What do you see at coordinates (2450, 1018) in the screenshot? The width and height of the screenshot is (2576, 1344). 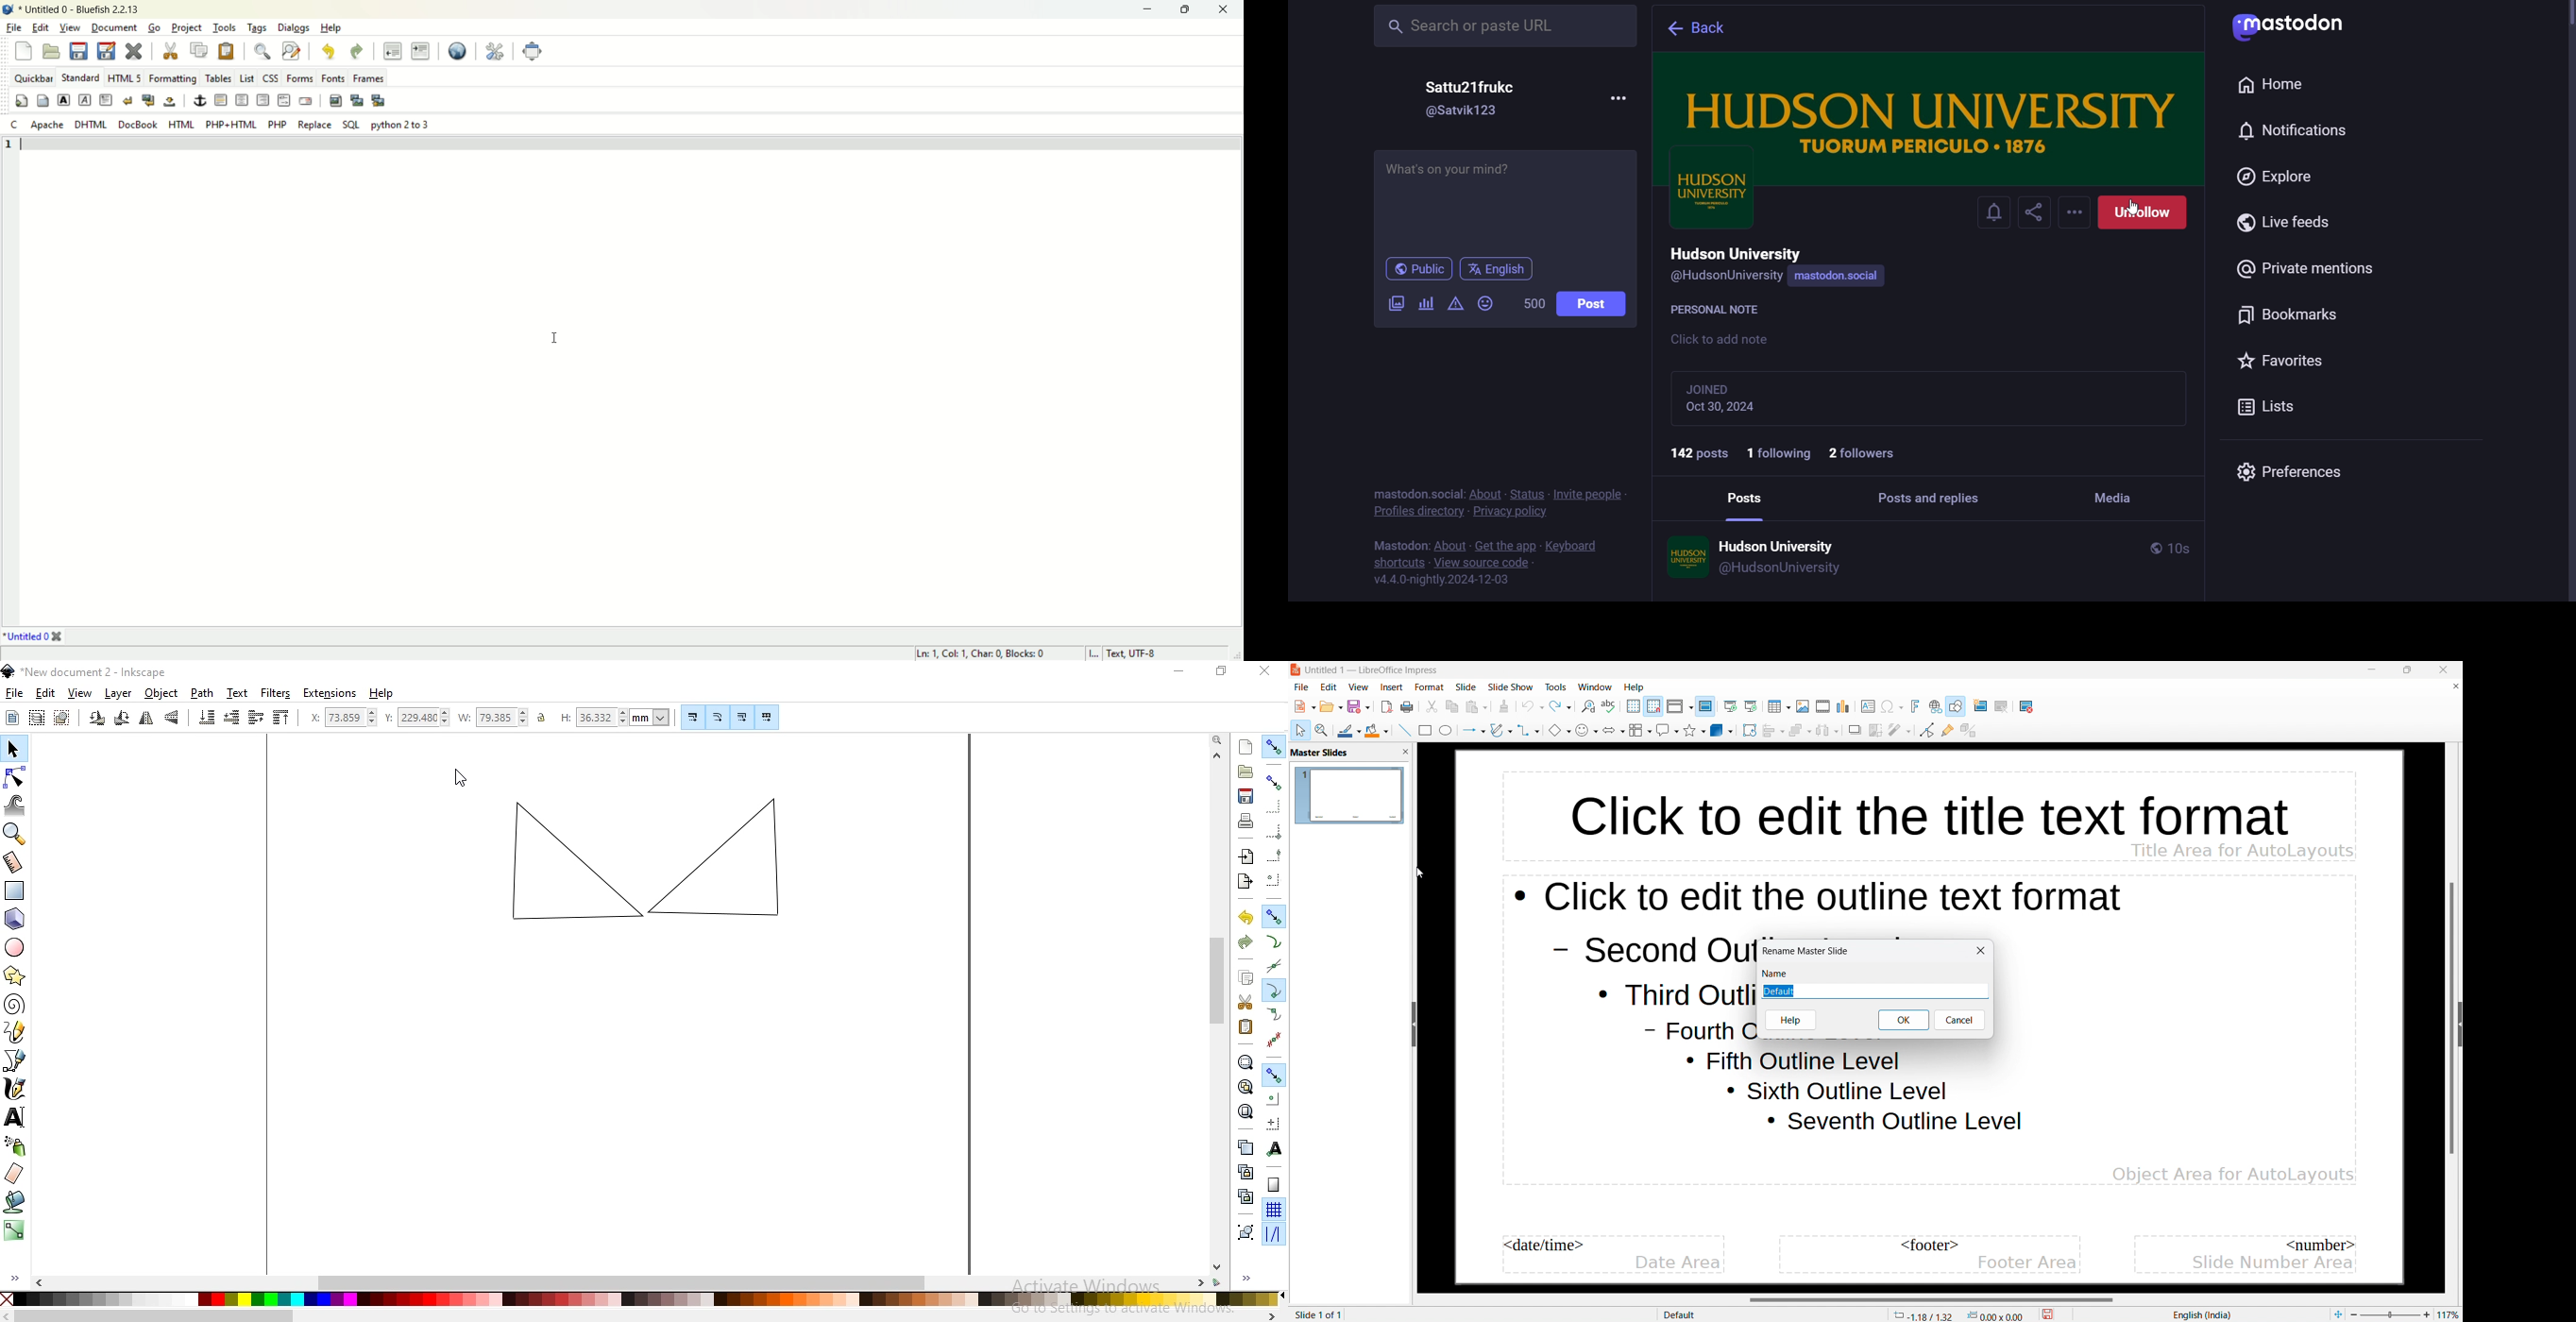 I see `vertical scrollbar` at bounding box center [2450, 1018].